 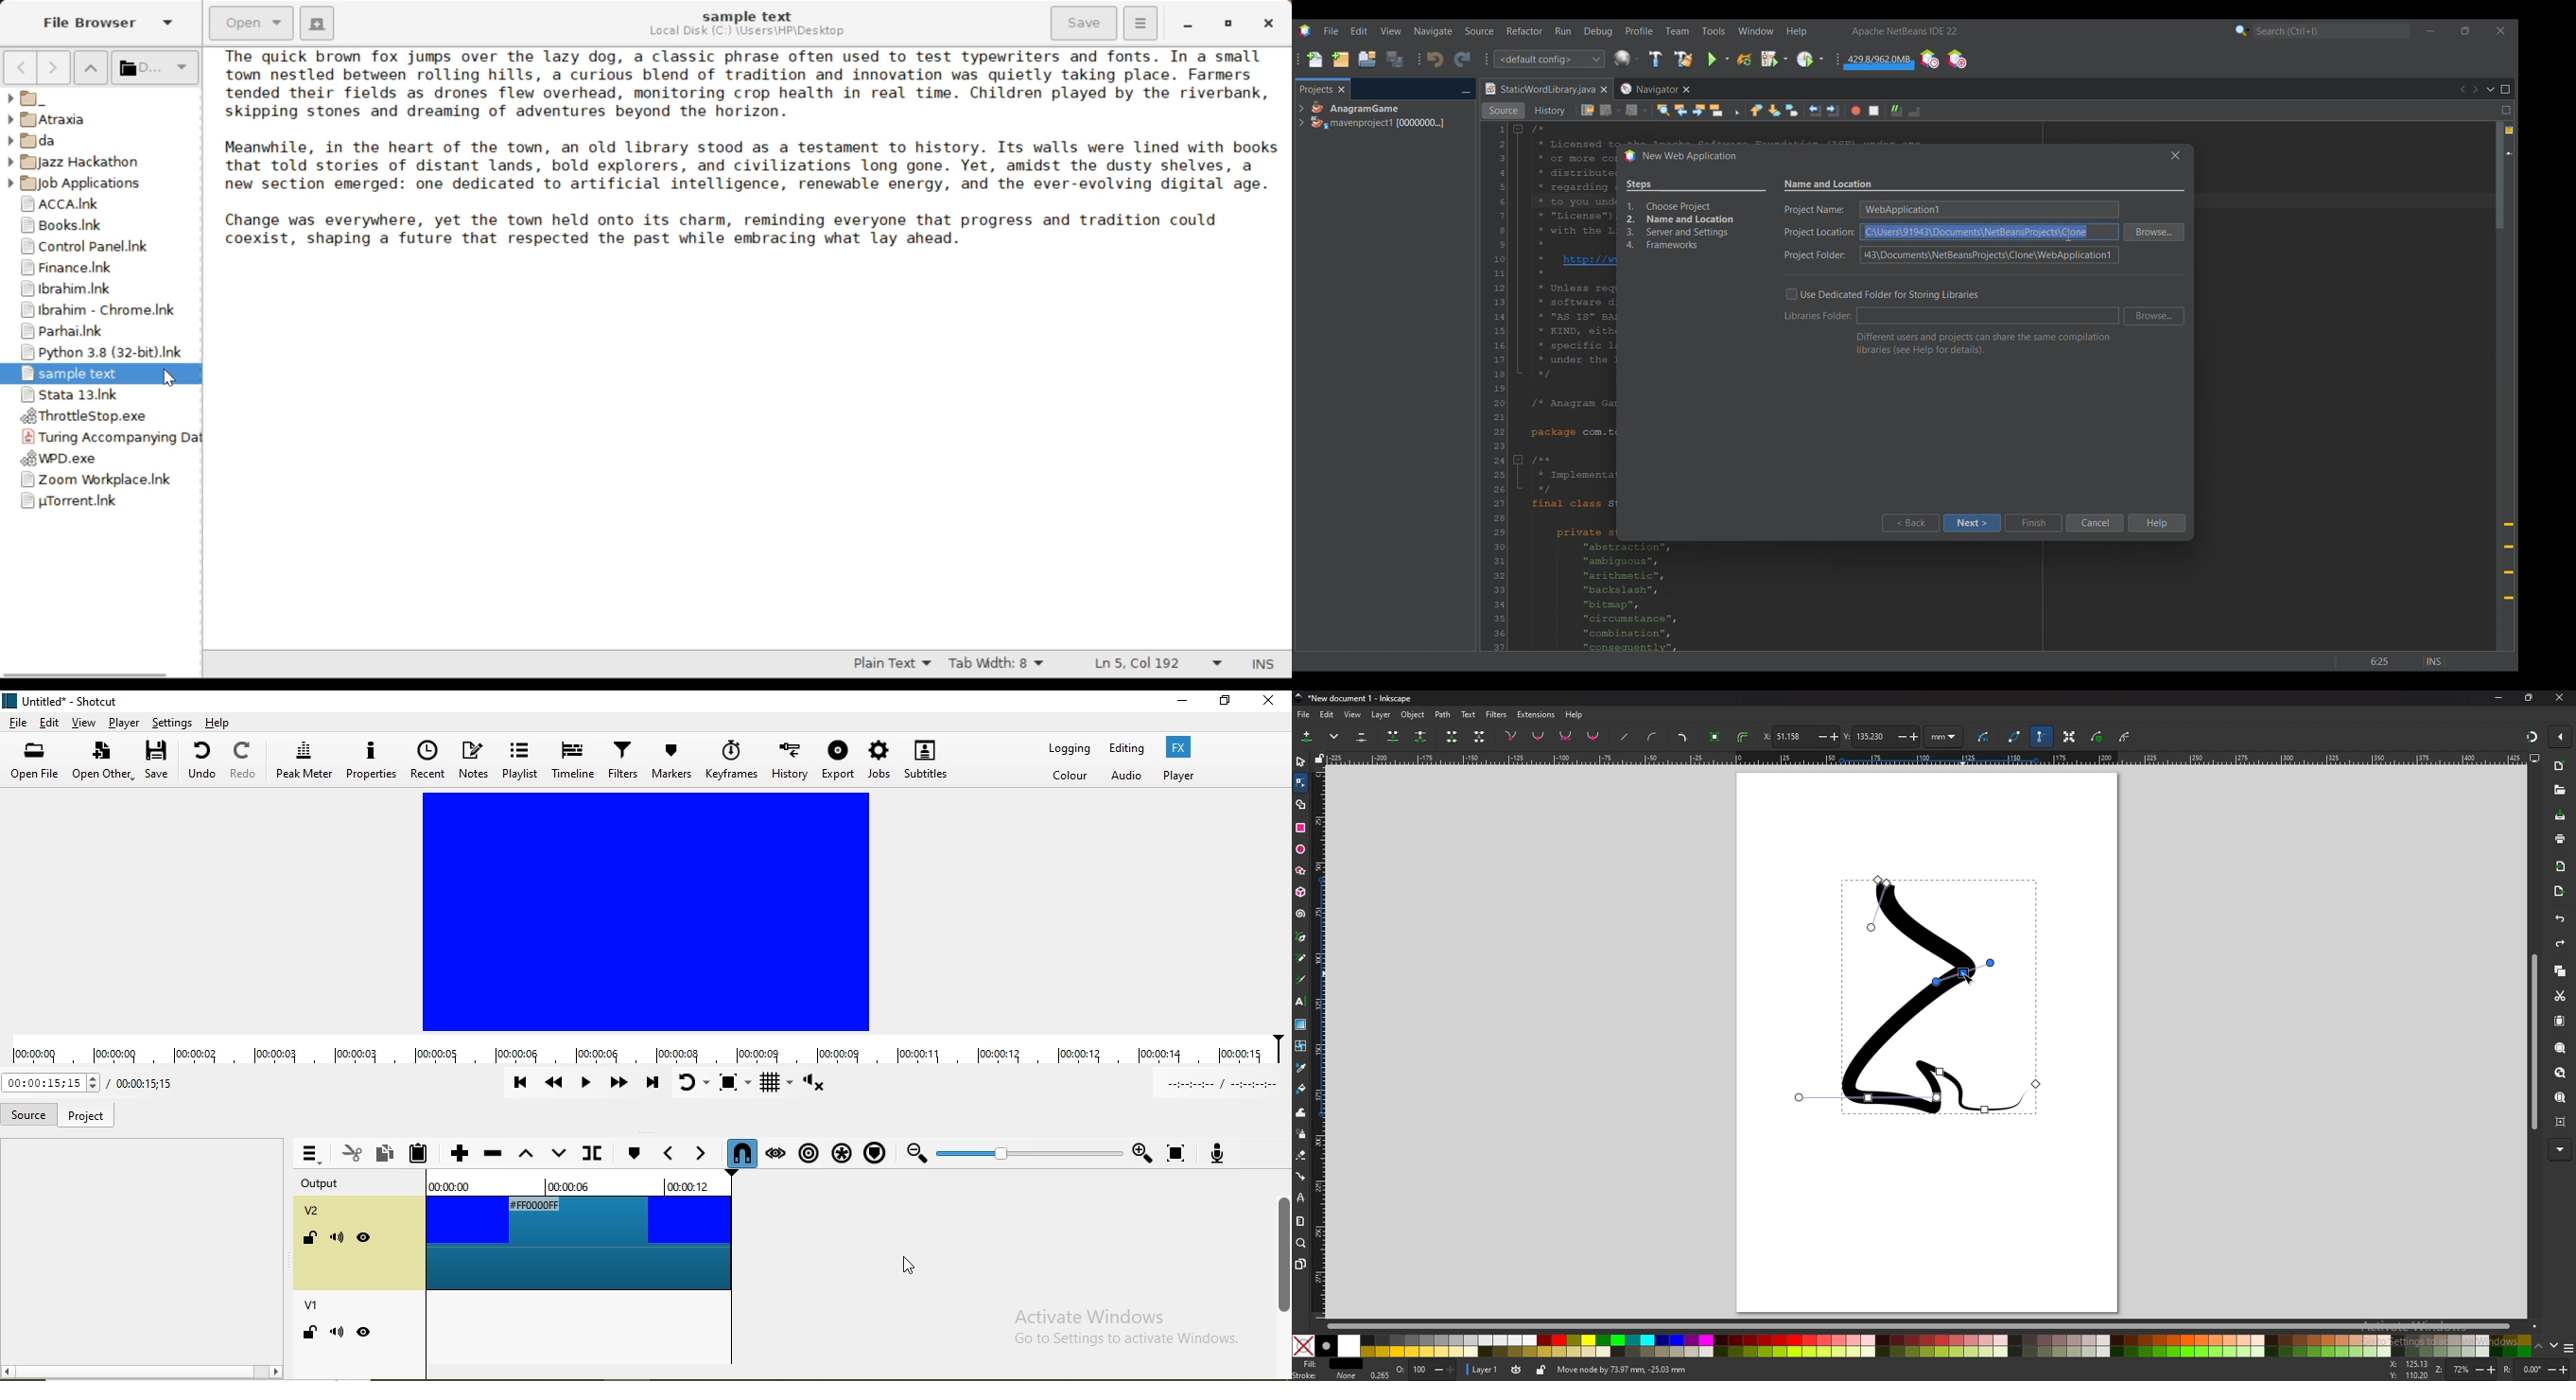 What do you see at coordinates (97, 417) in the screenshot?
I see `ThrottleStop Application` at bounding box center [97, 417].